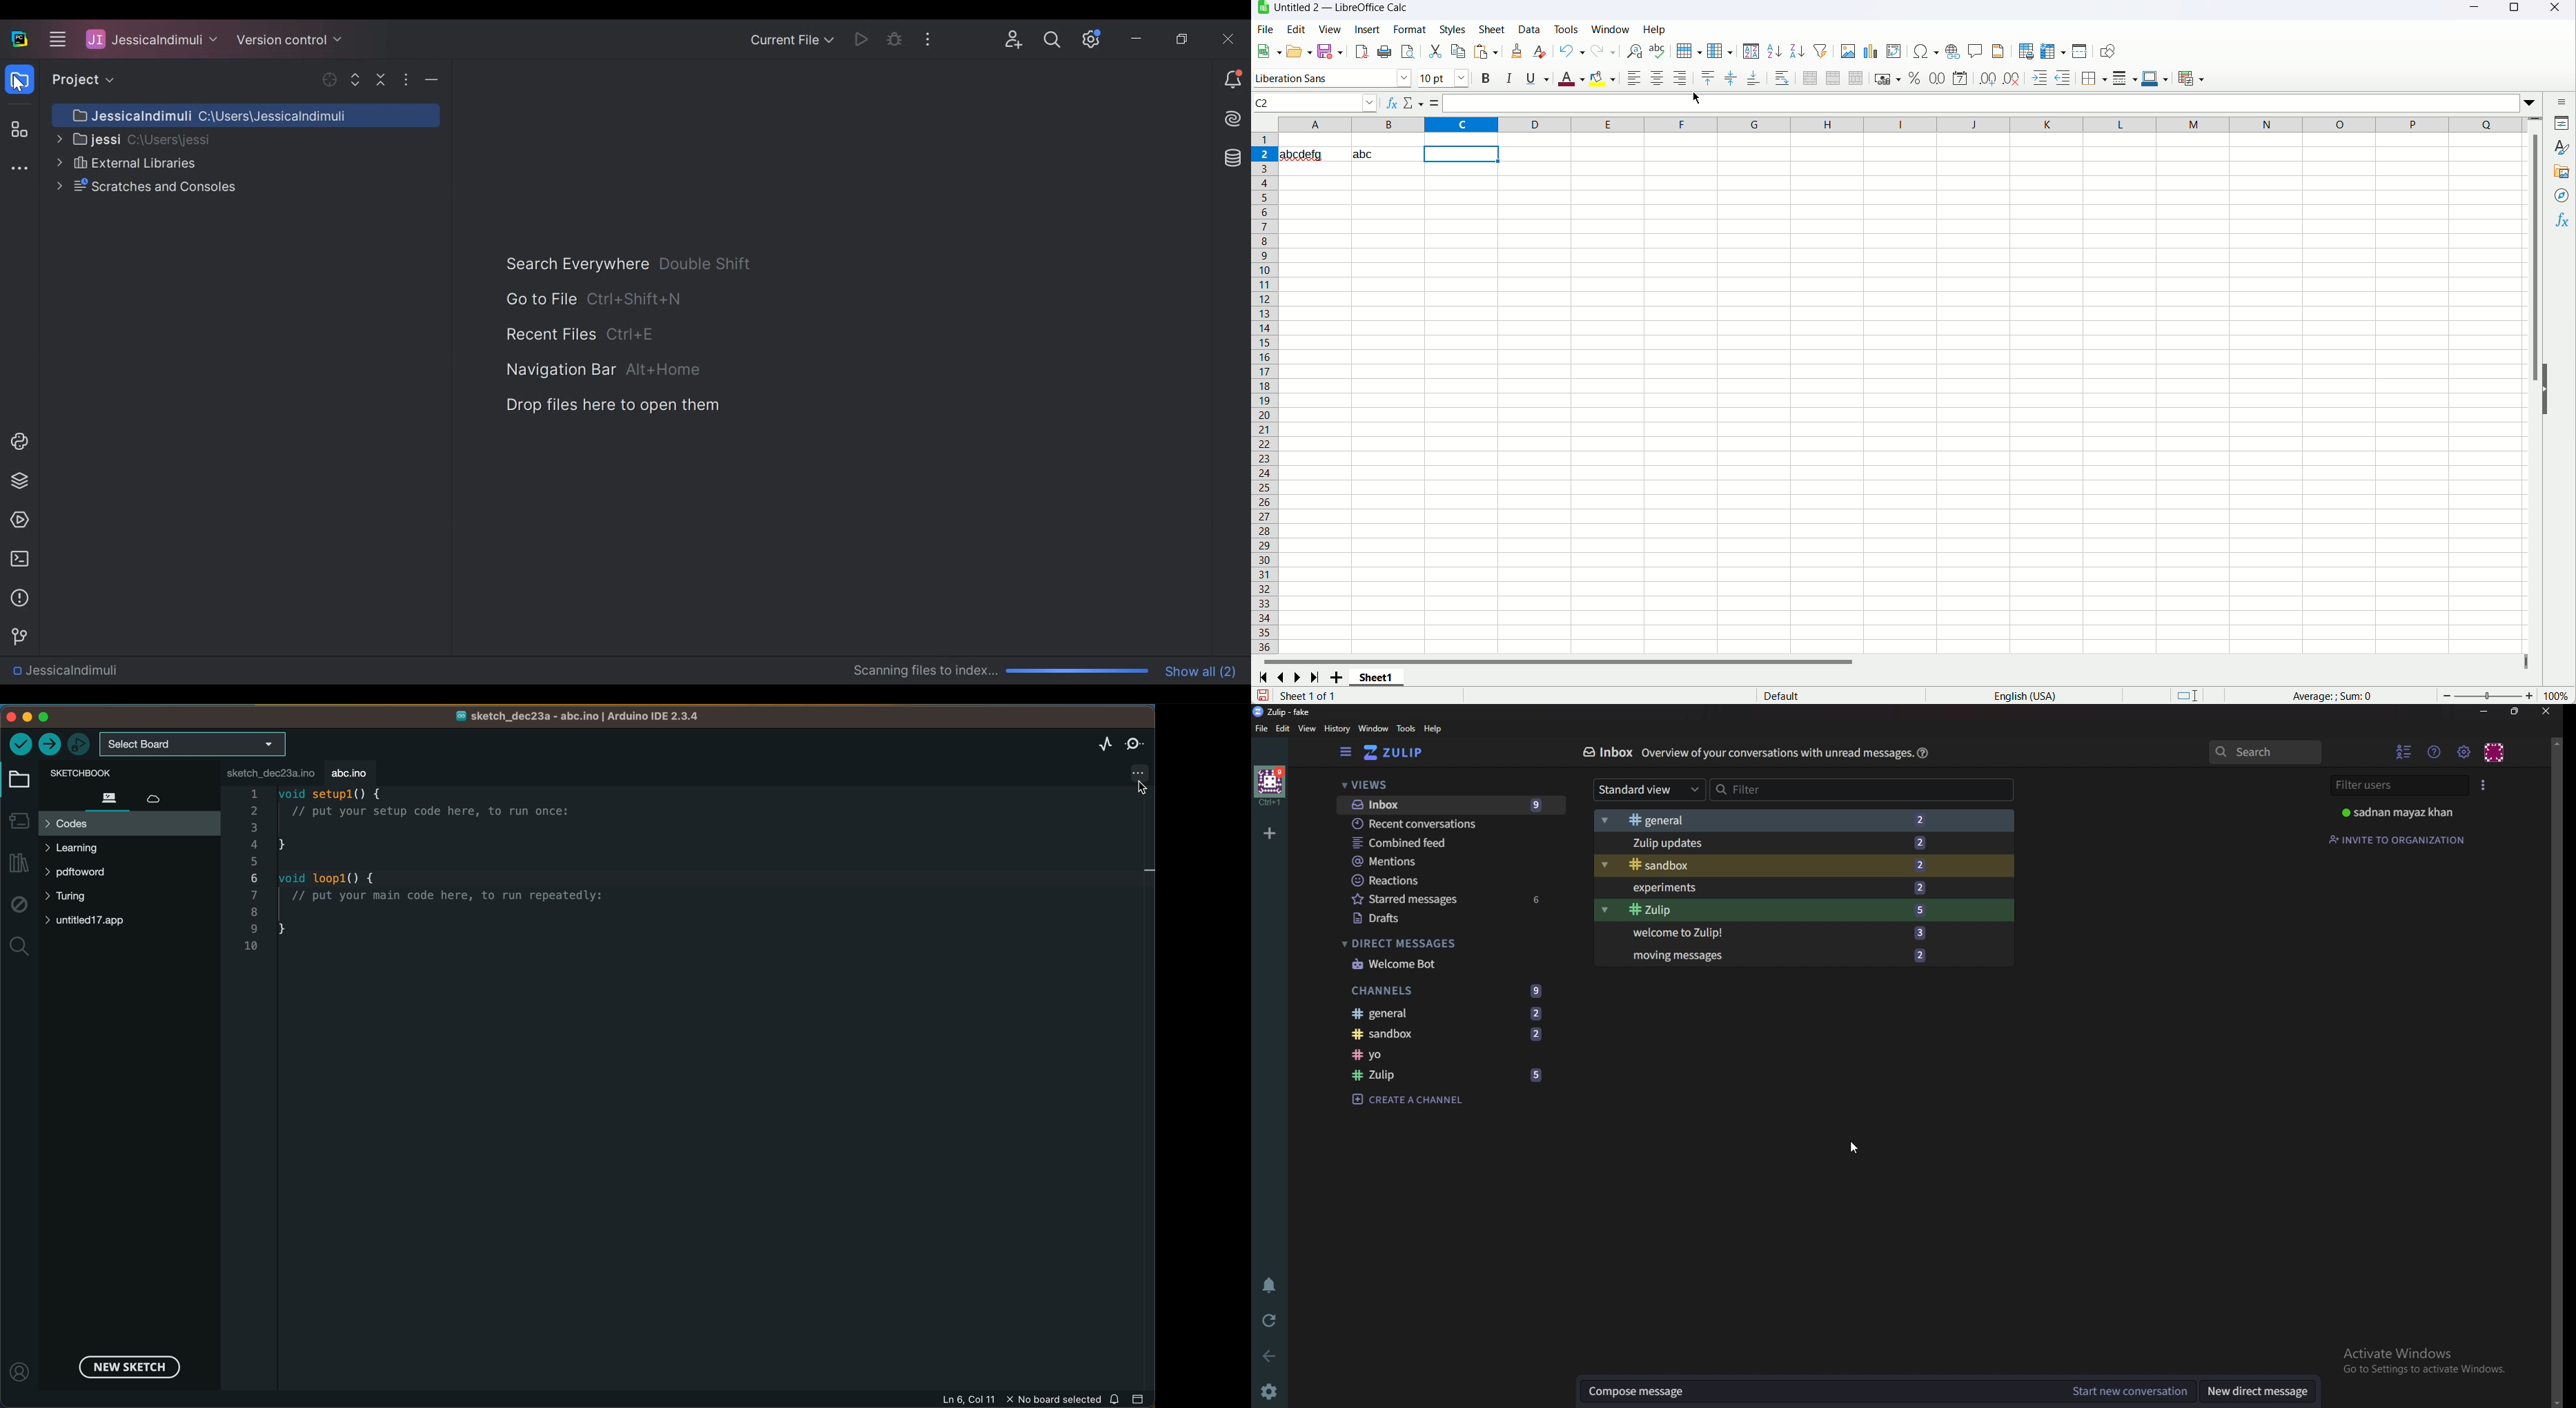 The width and height of the screenshot is (2576, 1428). I want to click on Cursor, so click(1854, 1149).